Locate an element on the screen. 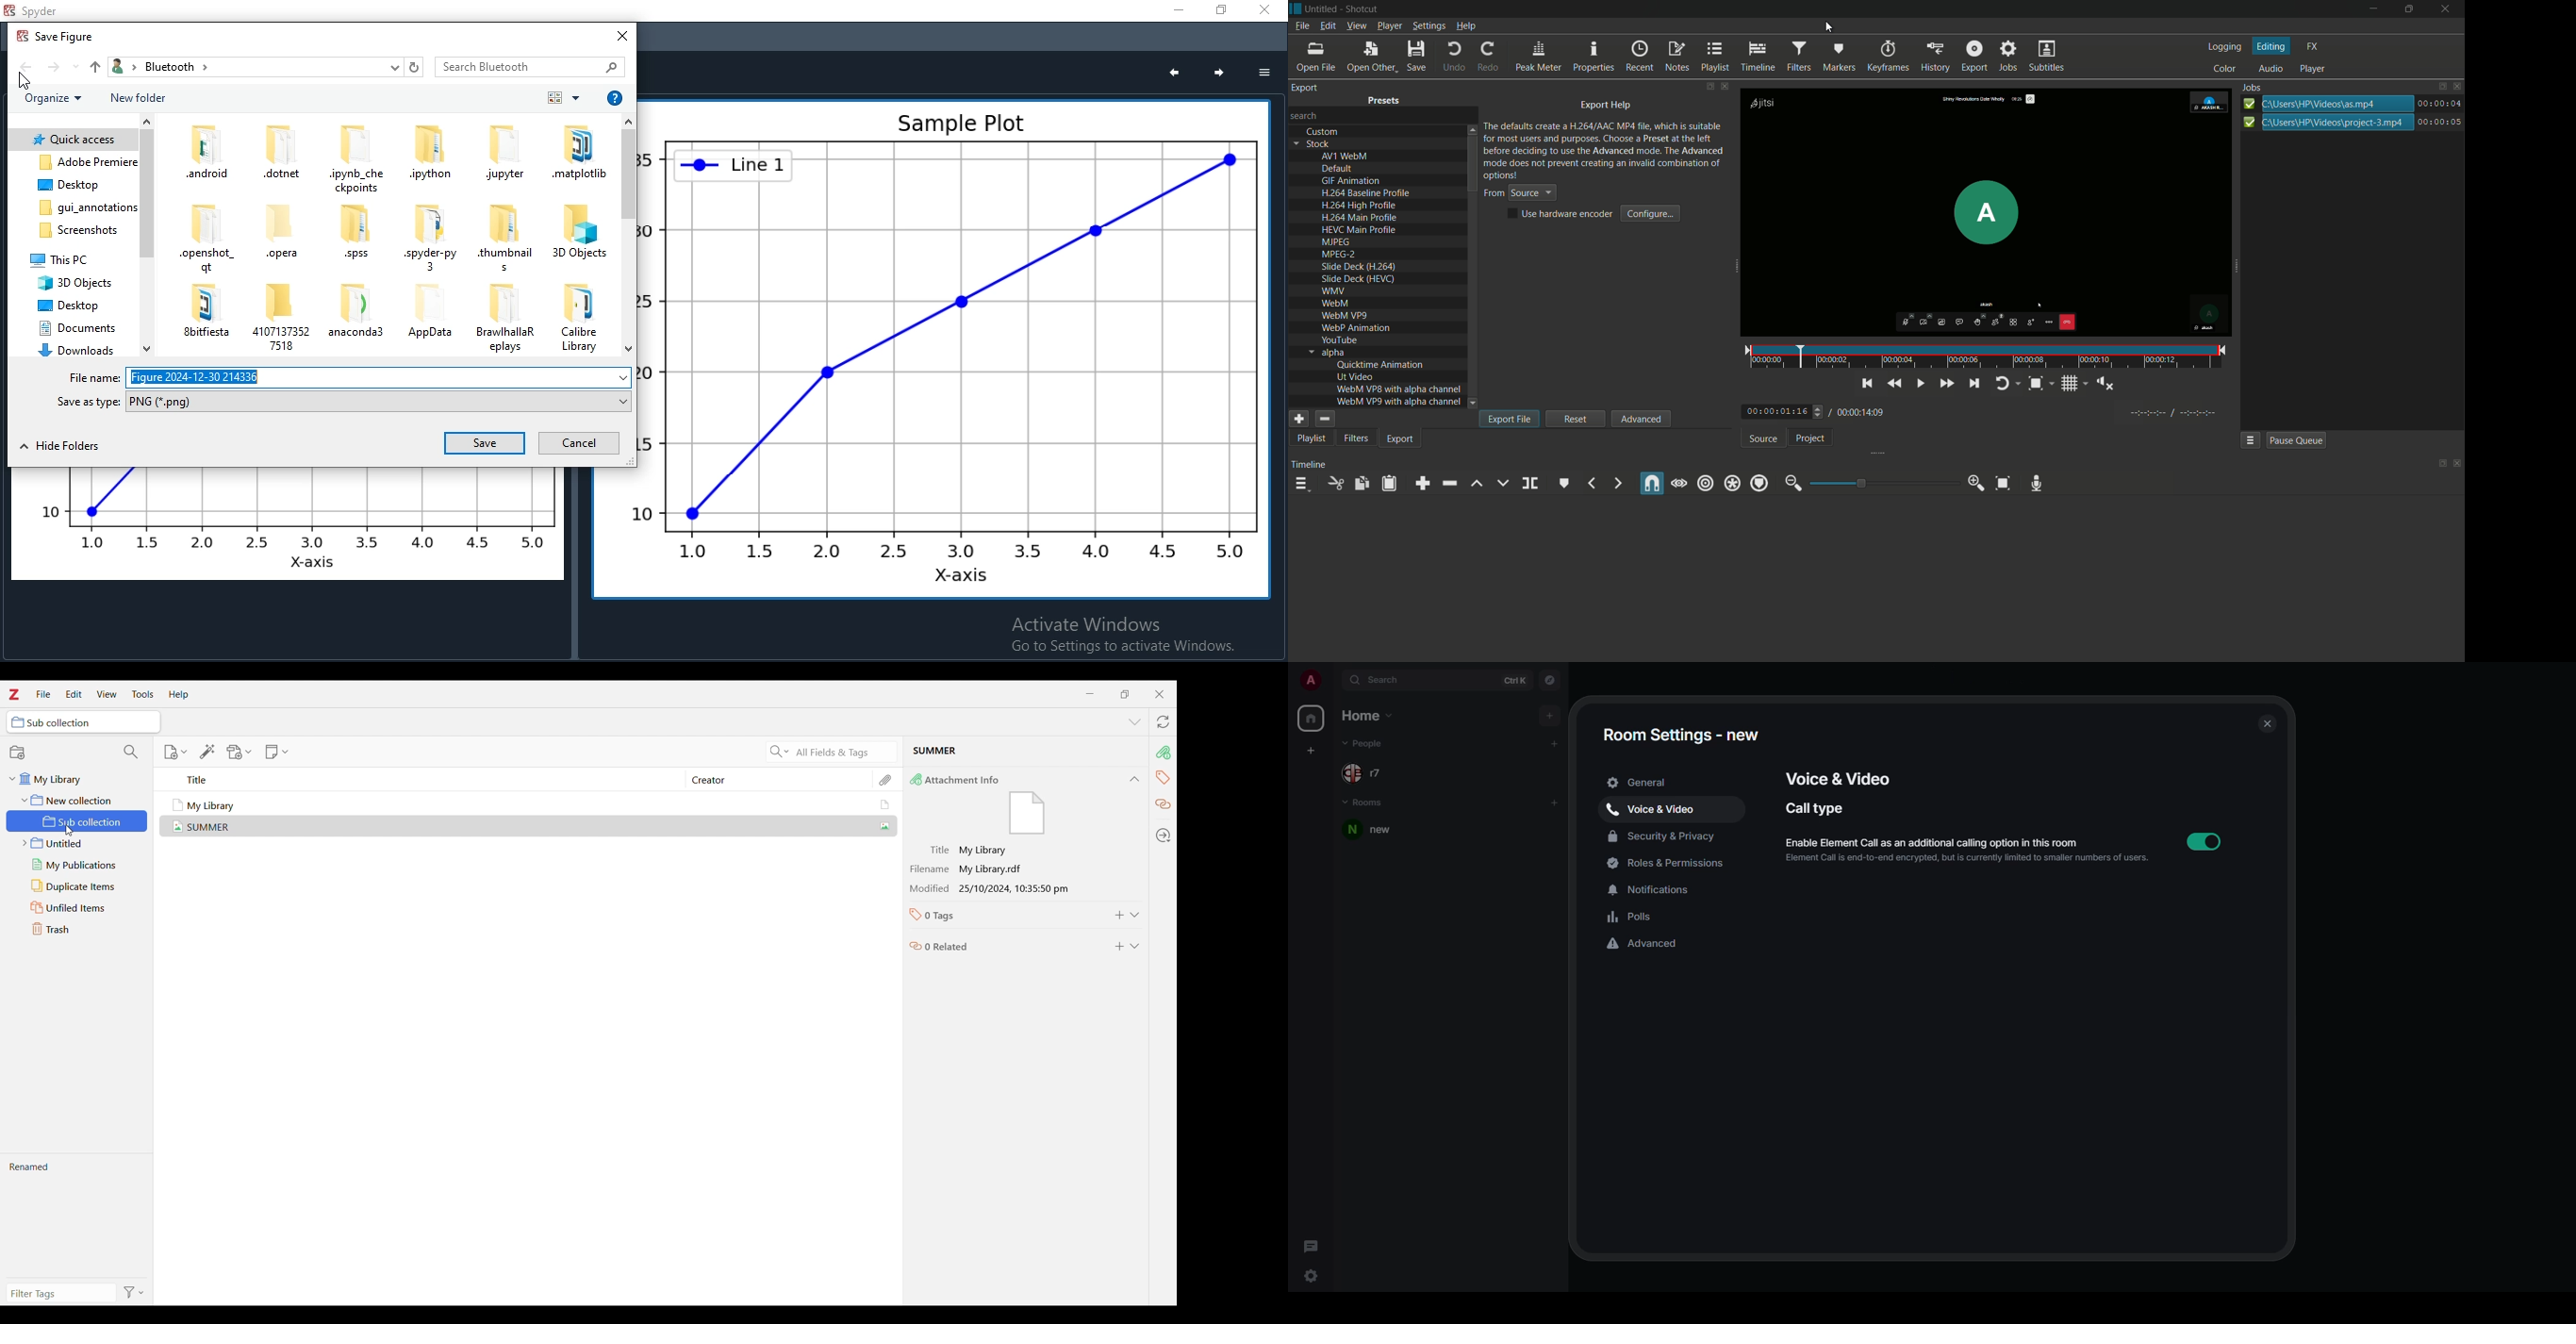 The width and height of the screenshot is (2576, 1344). List all tabs is located at coordinates (1135, 722).